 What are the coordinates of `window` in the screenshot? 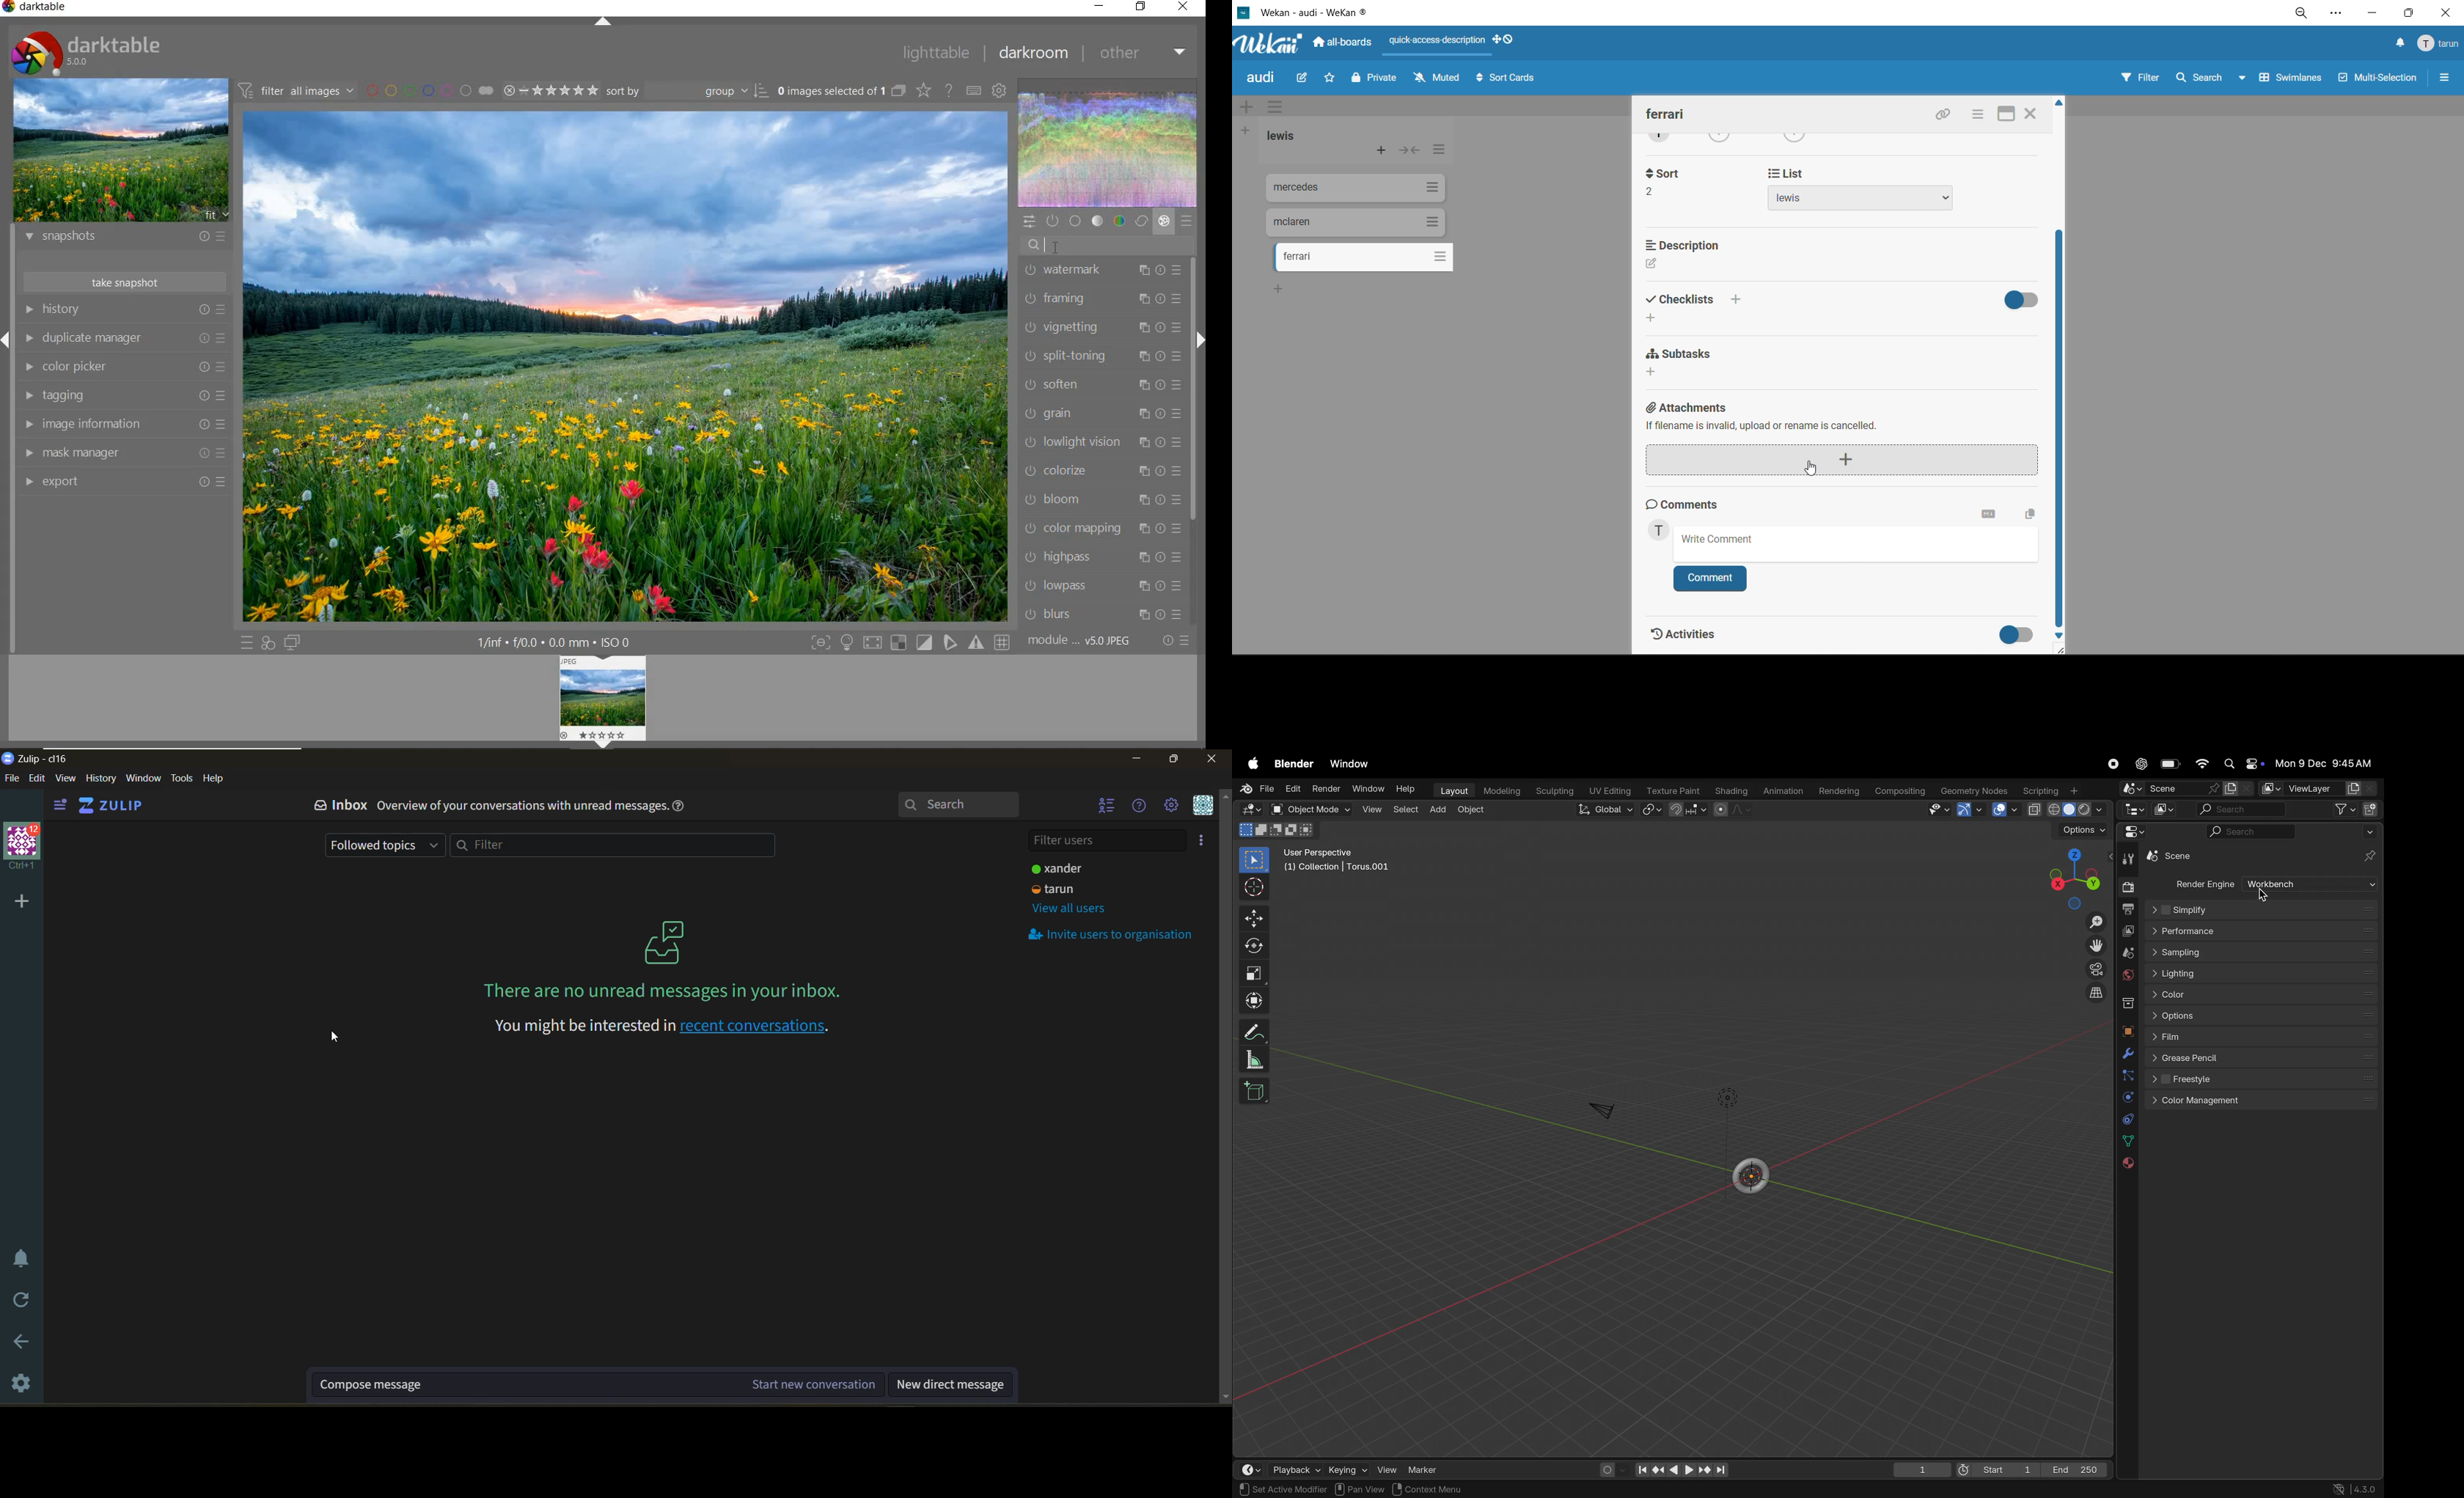 It's located at (143, 780).